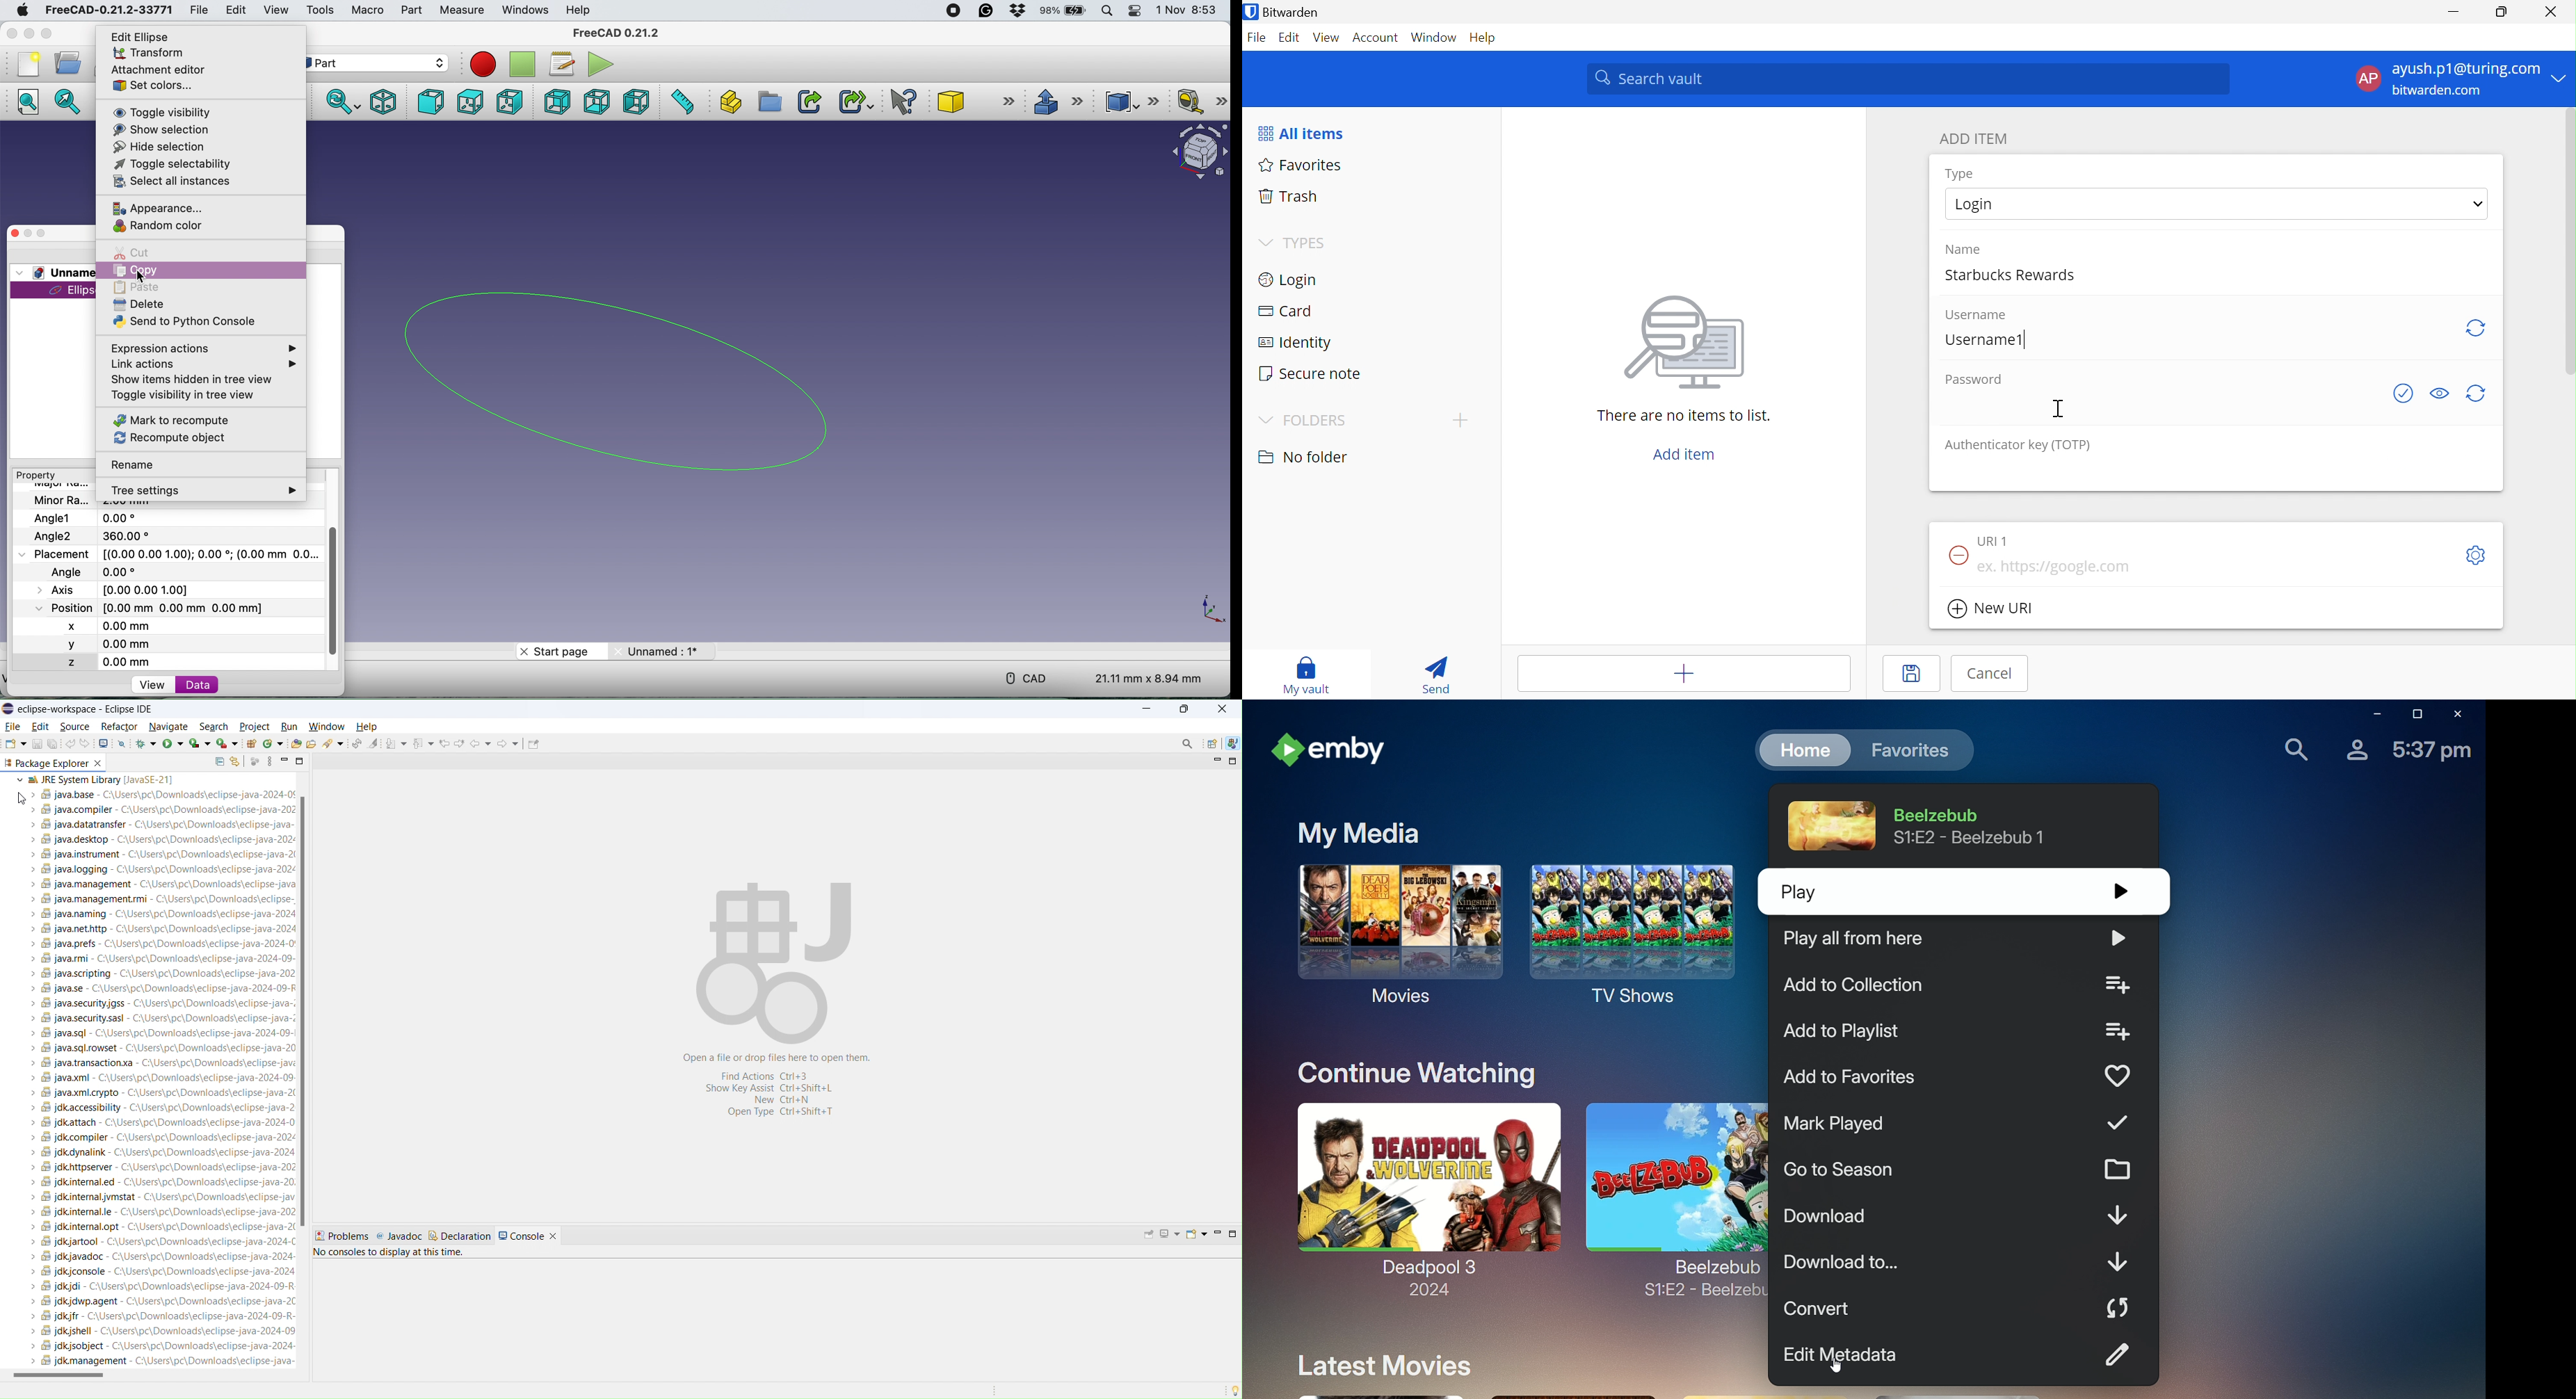 The height and width of the screenshot is (1400, 2576). I want to click on battery, so click(1063, 12).